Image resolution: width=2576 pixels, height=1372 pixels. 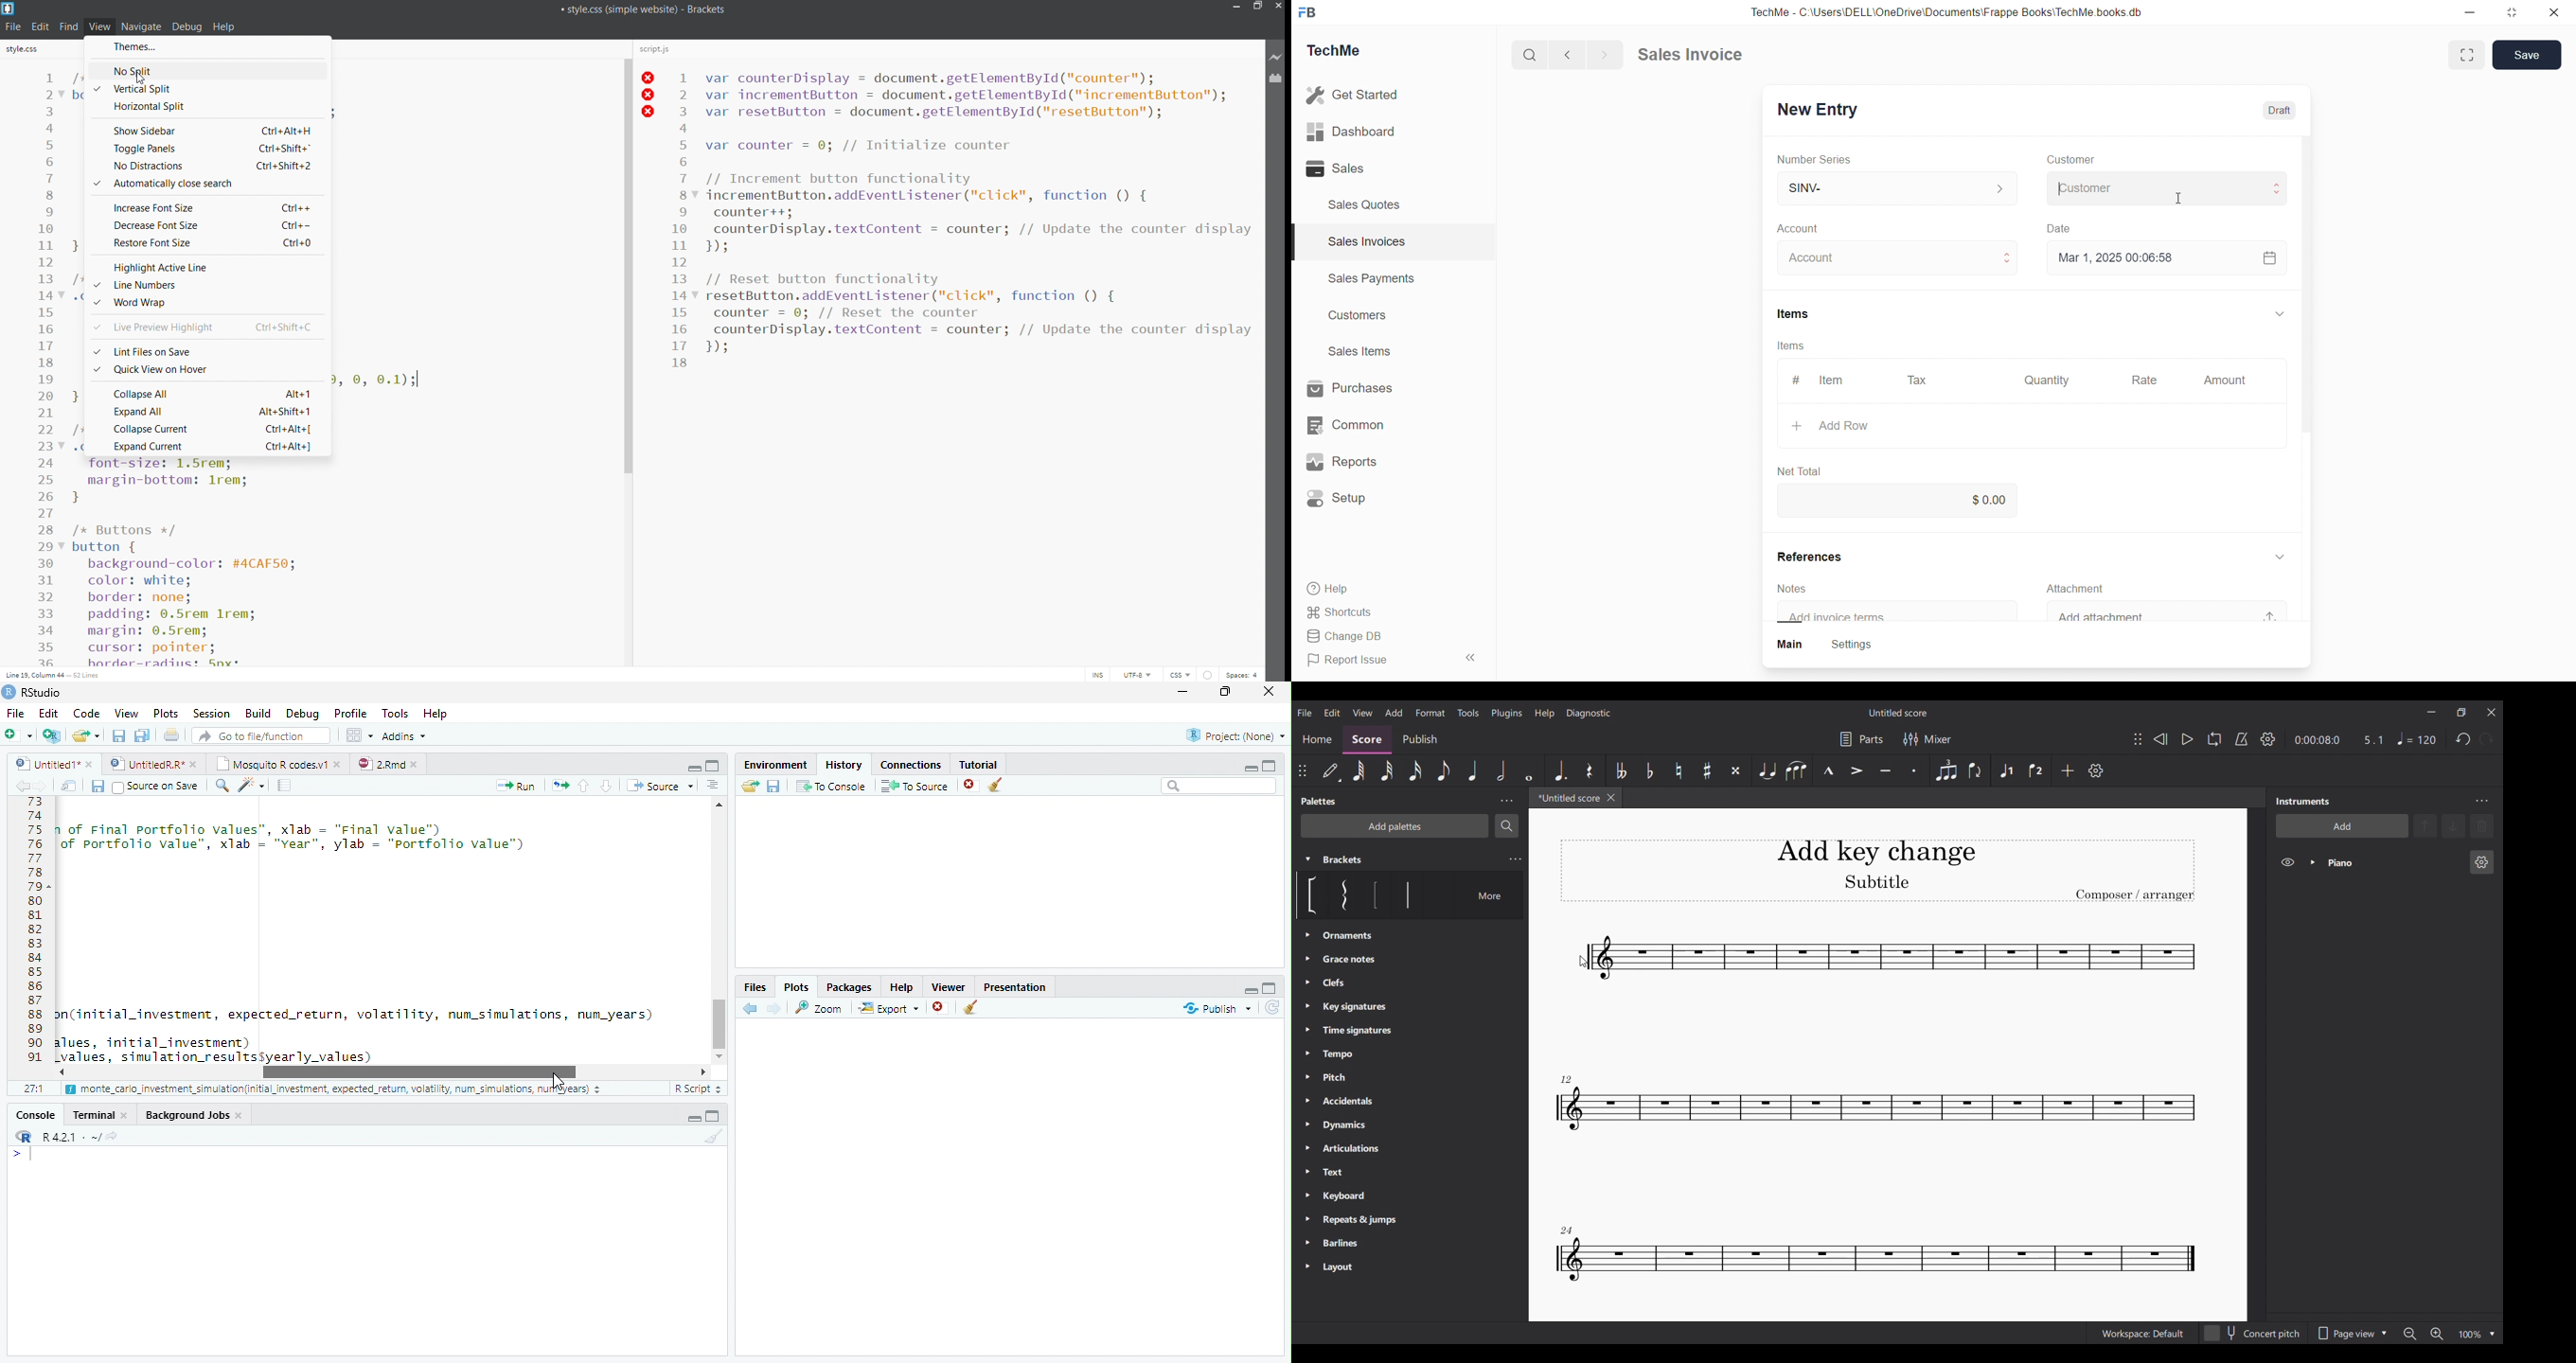 What do you see at coordinates (1824, 557) in the screenshot?
I see `References` at bounding box center [1824, 557].